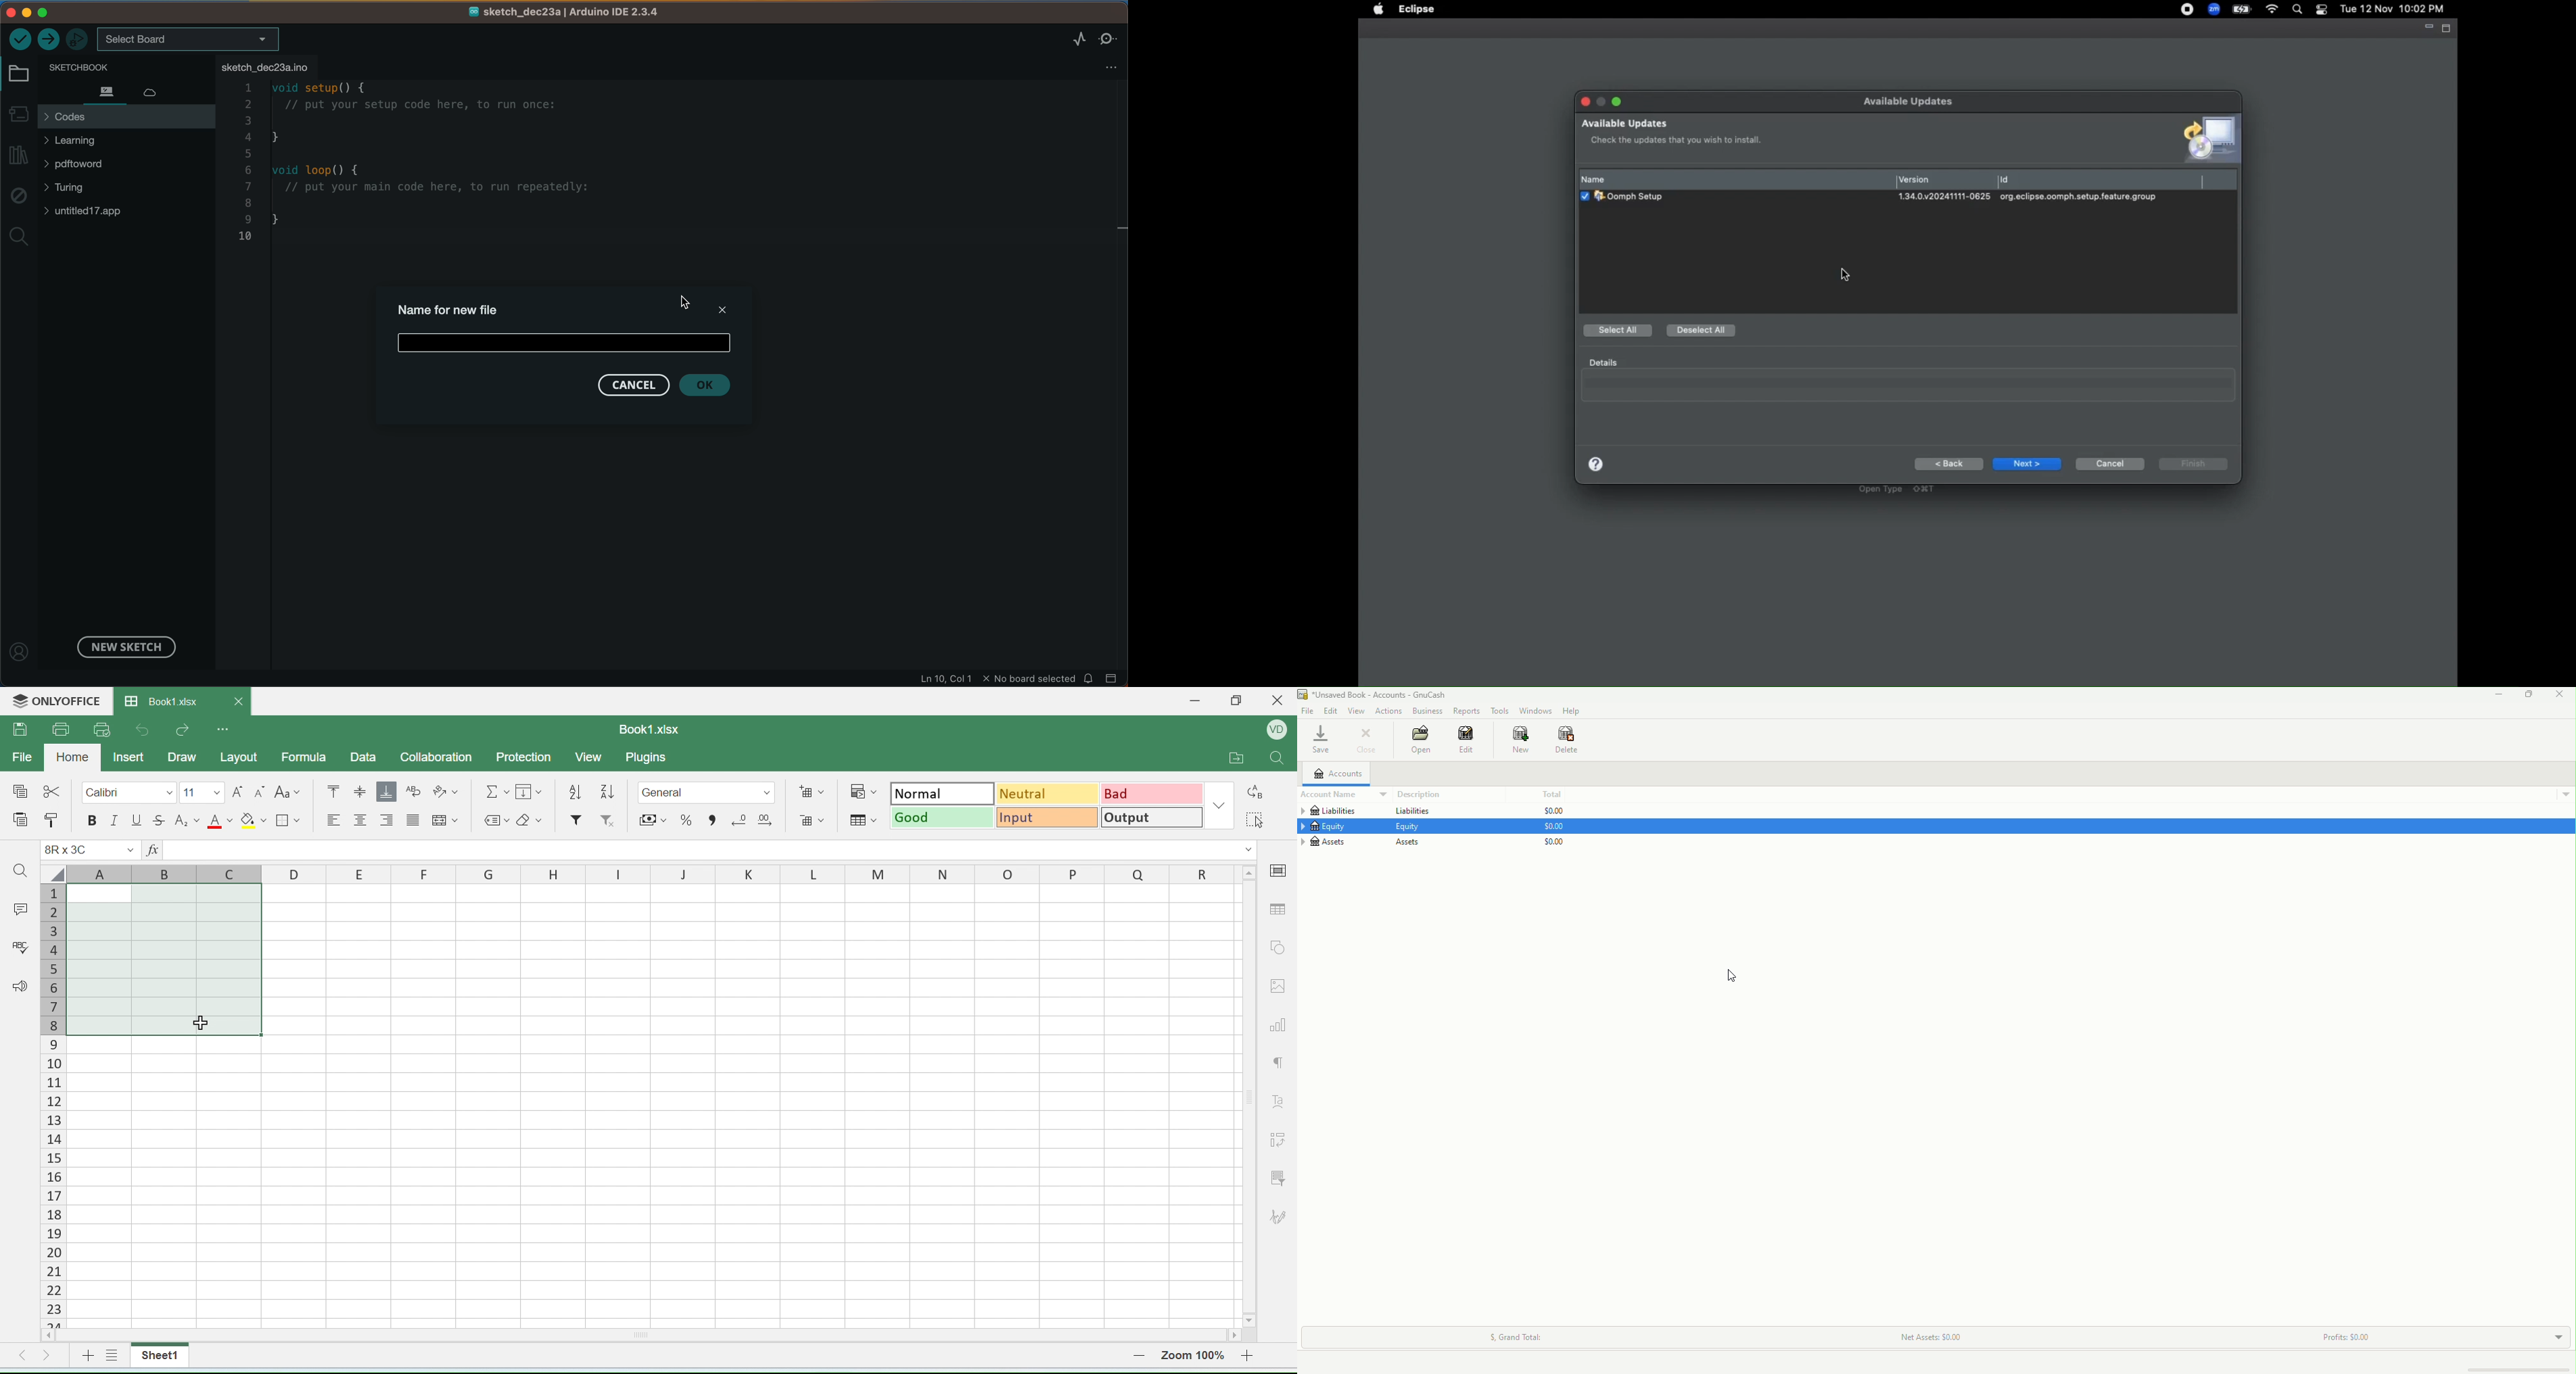 This screenshot has width=2576, height=1400. I want to click on paragraph, so click(1280, 1062).